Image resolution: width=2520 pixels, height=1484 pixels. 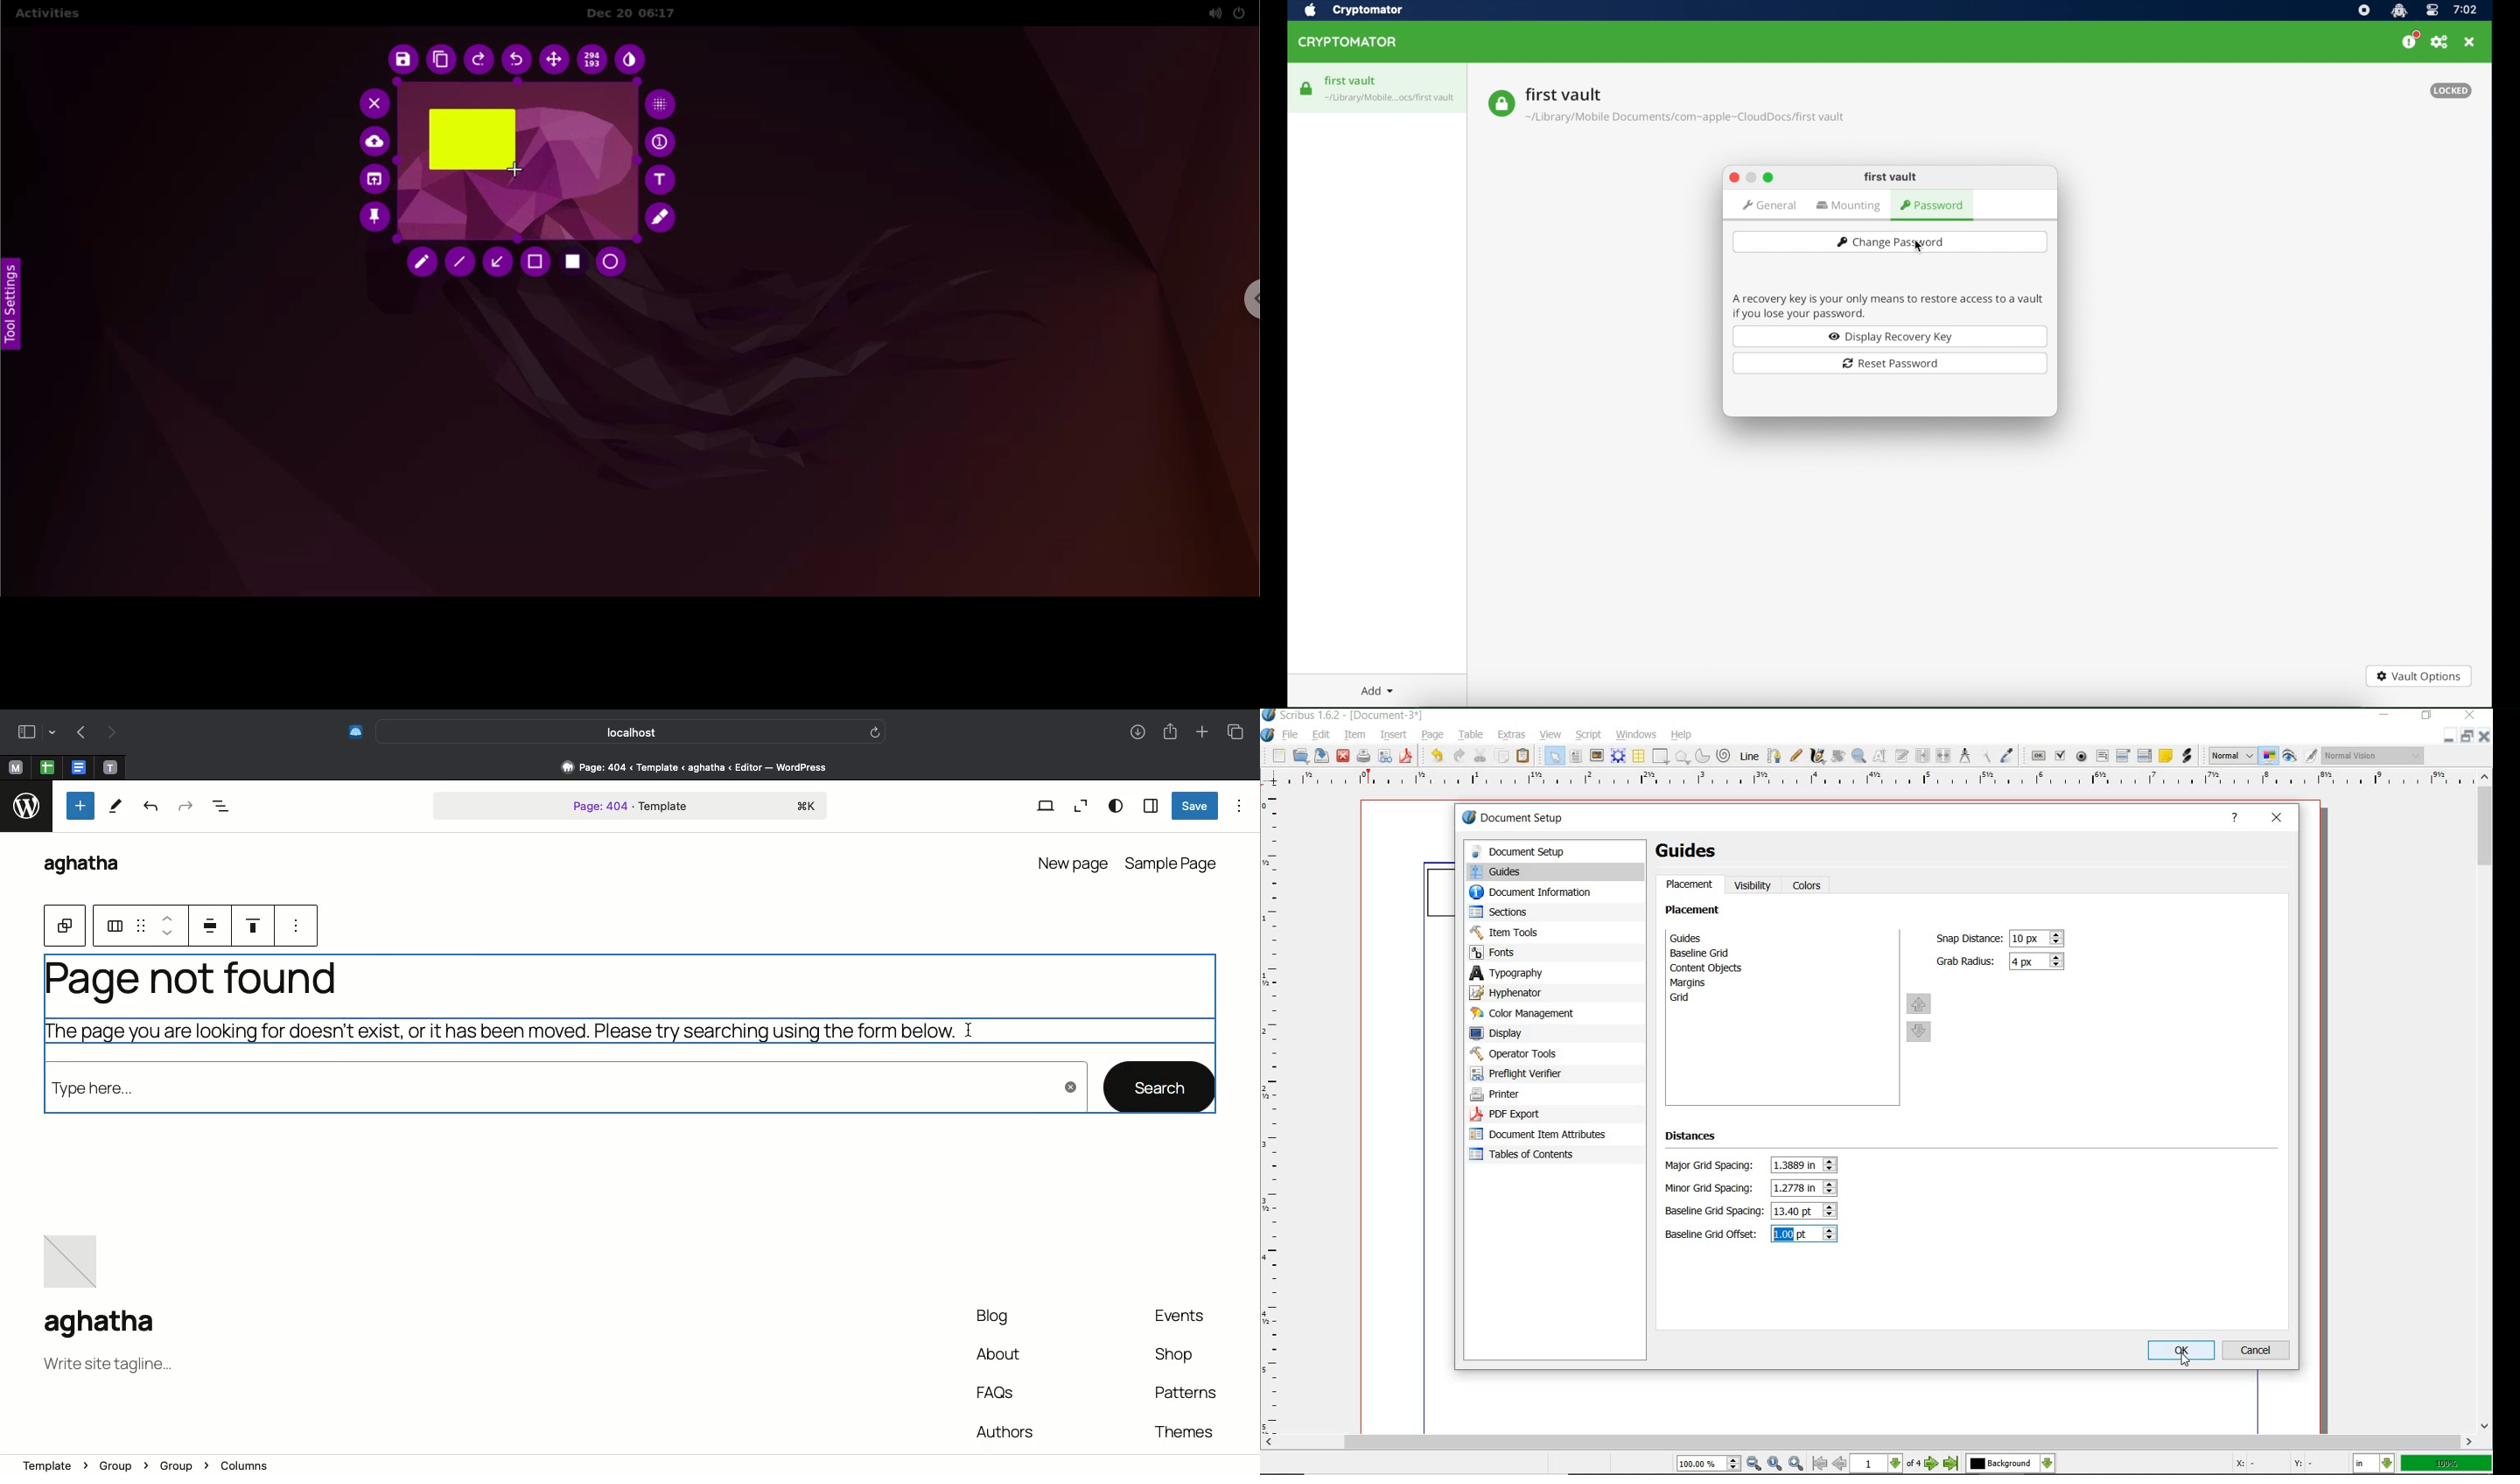 What do you see at coordinates (1469, 736) in the screenshot?
I see `table` at bounding box center [1469, 736].